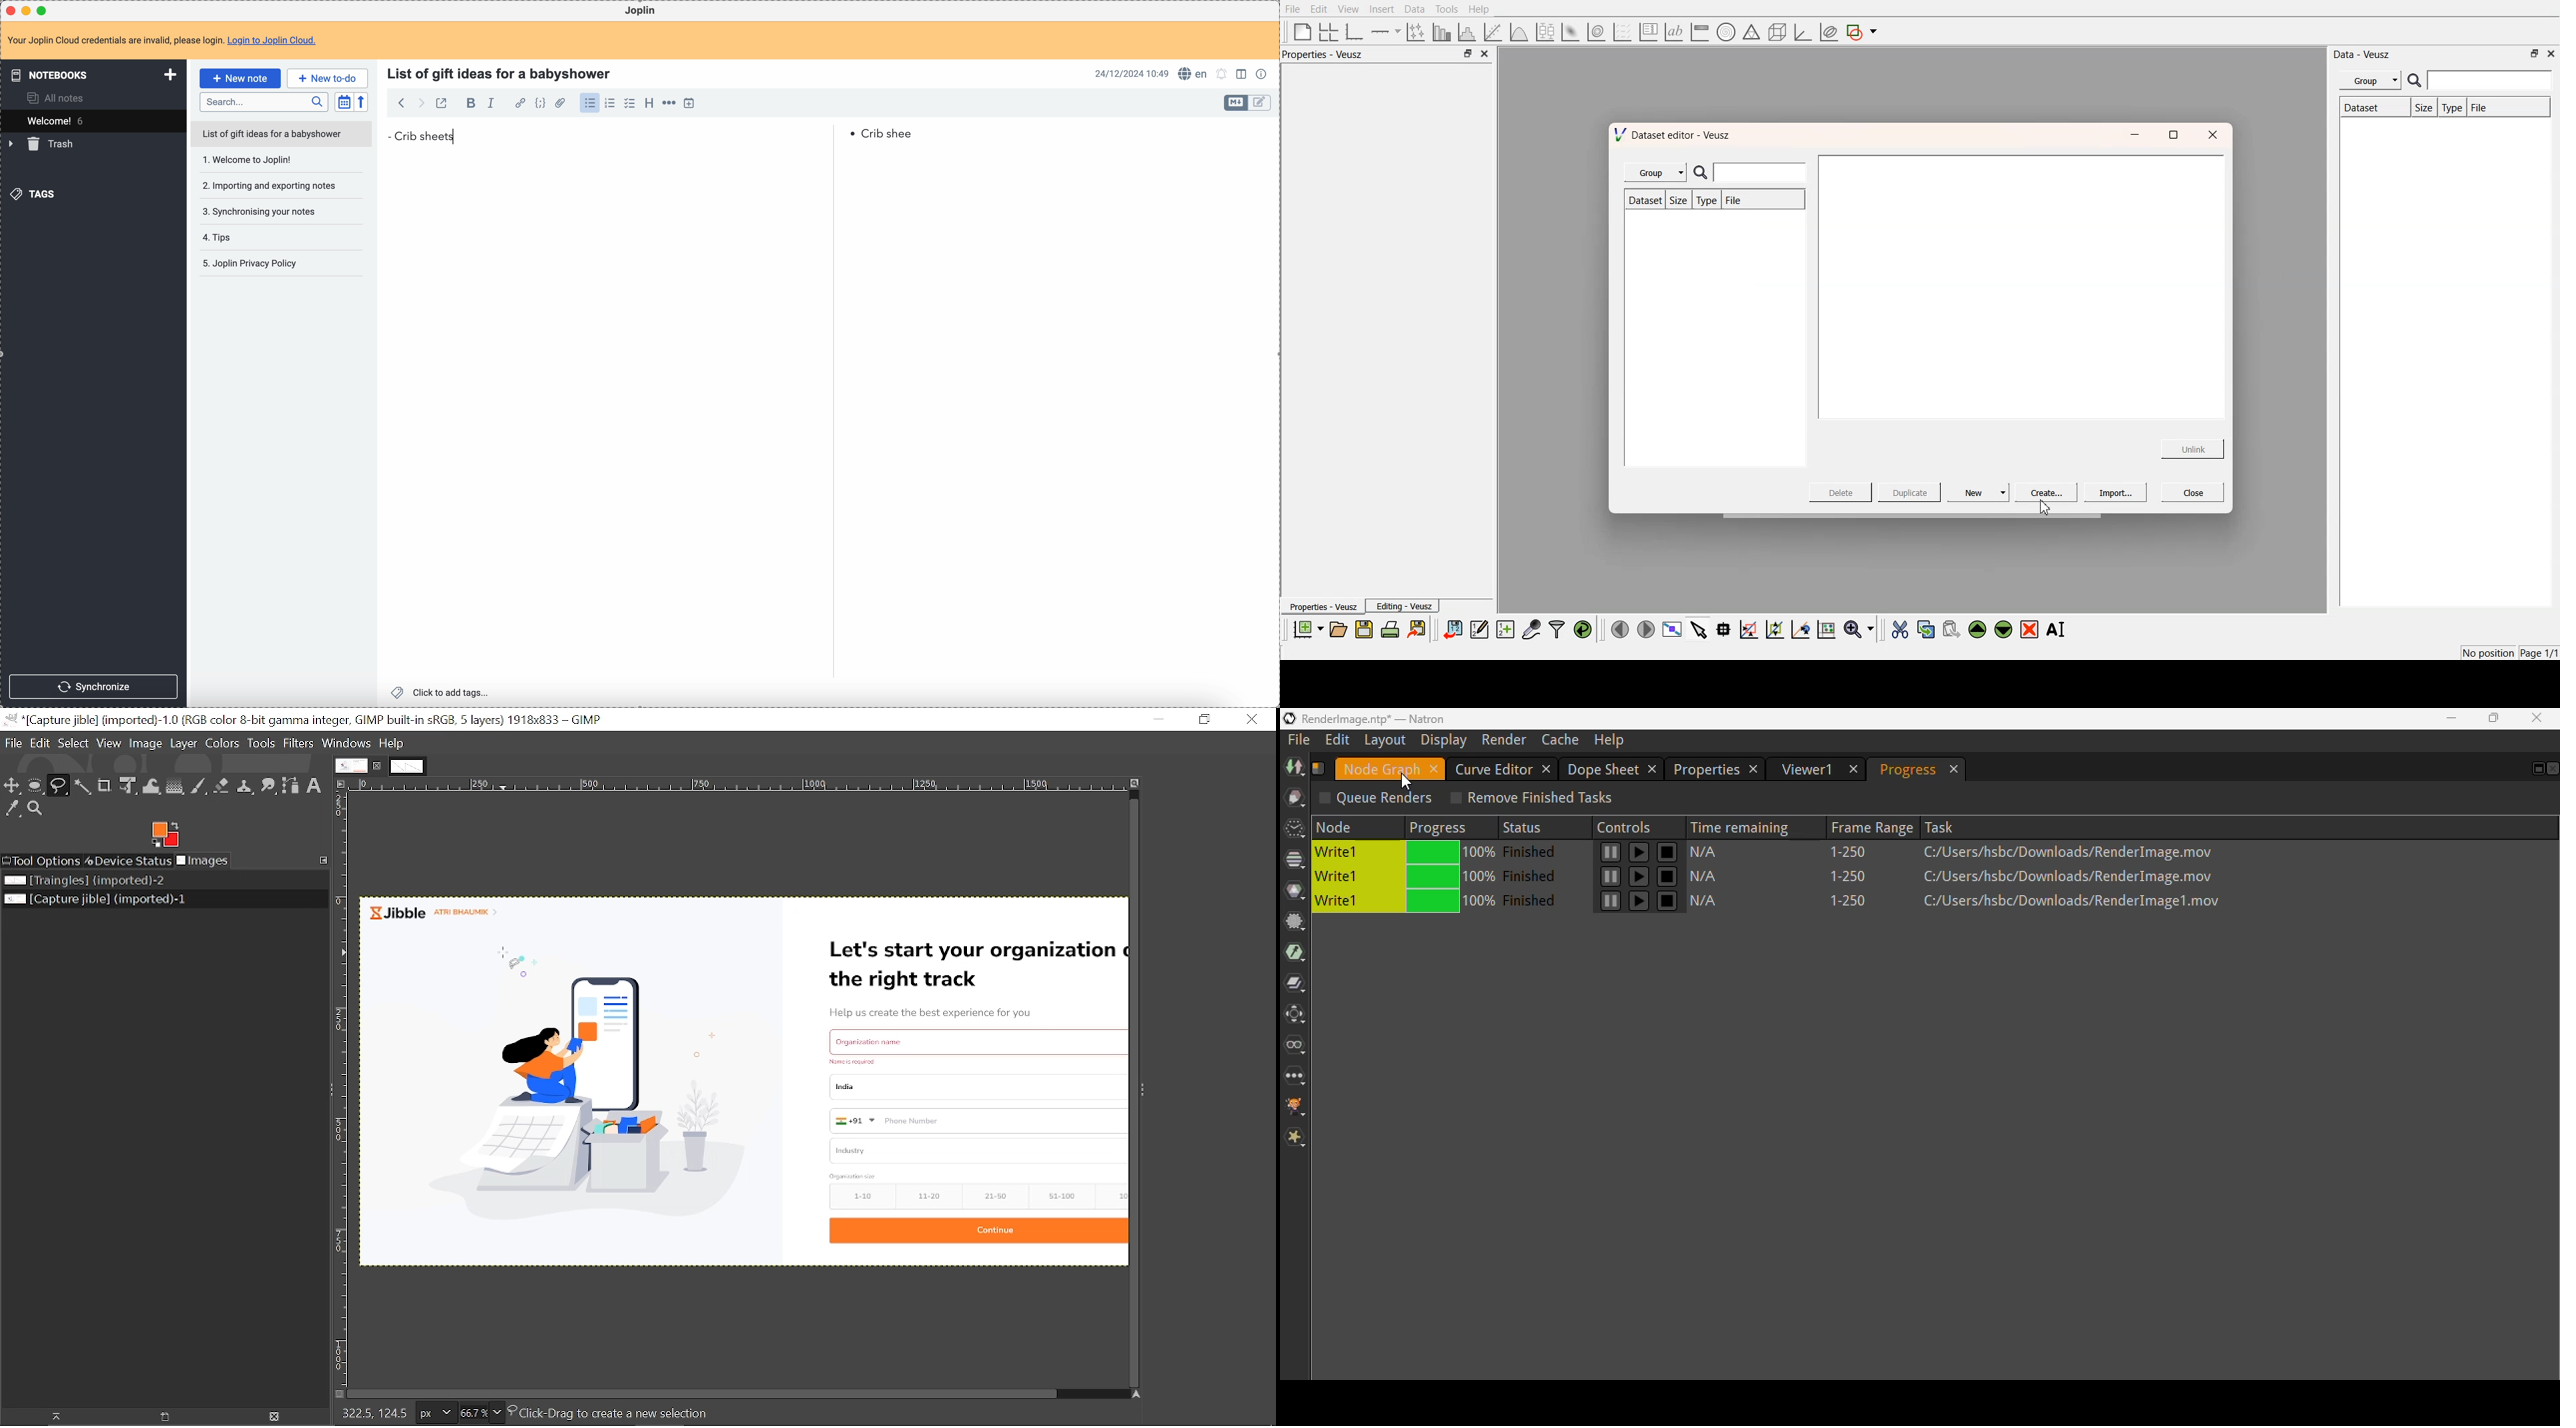 This screenshot has width=2576, height=1428. What do you see at coordinates (692, 103) in the screenshot?
I see `insert time` at bounding box center [692, 103].